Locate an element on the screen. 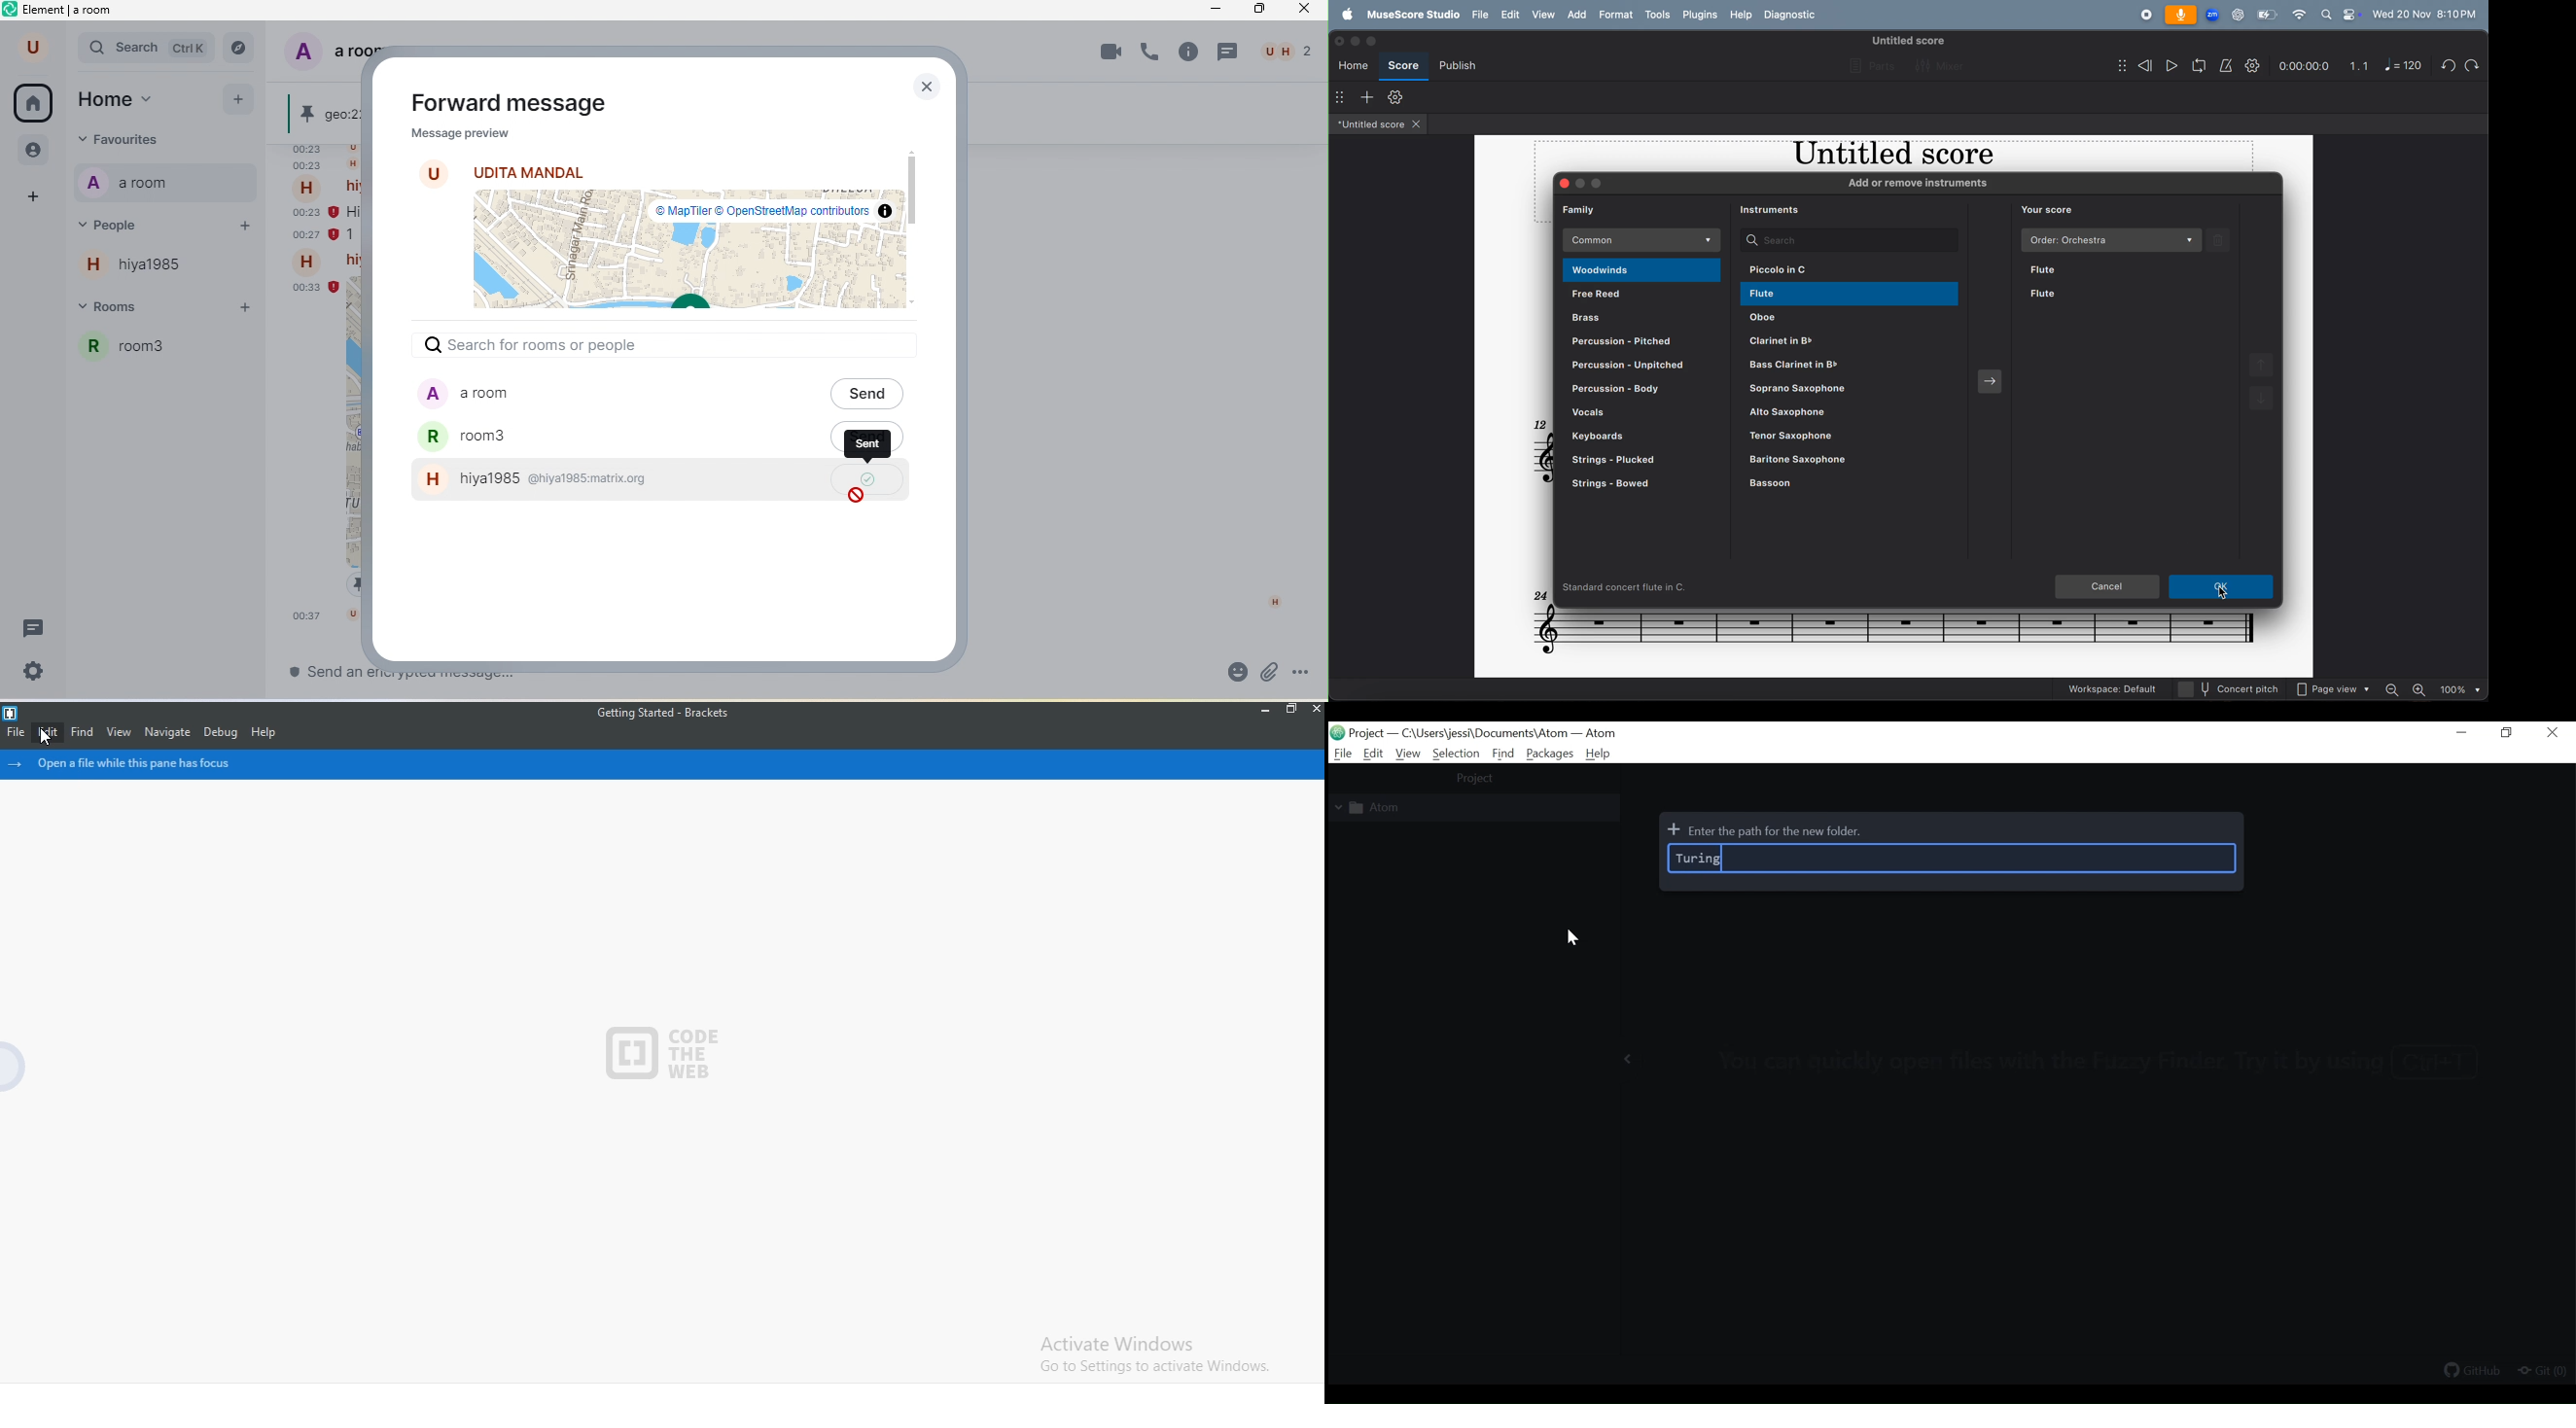 This screenshot has width=2576, height=1428. file is located at coordinates (16, 733).